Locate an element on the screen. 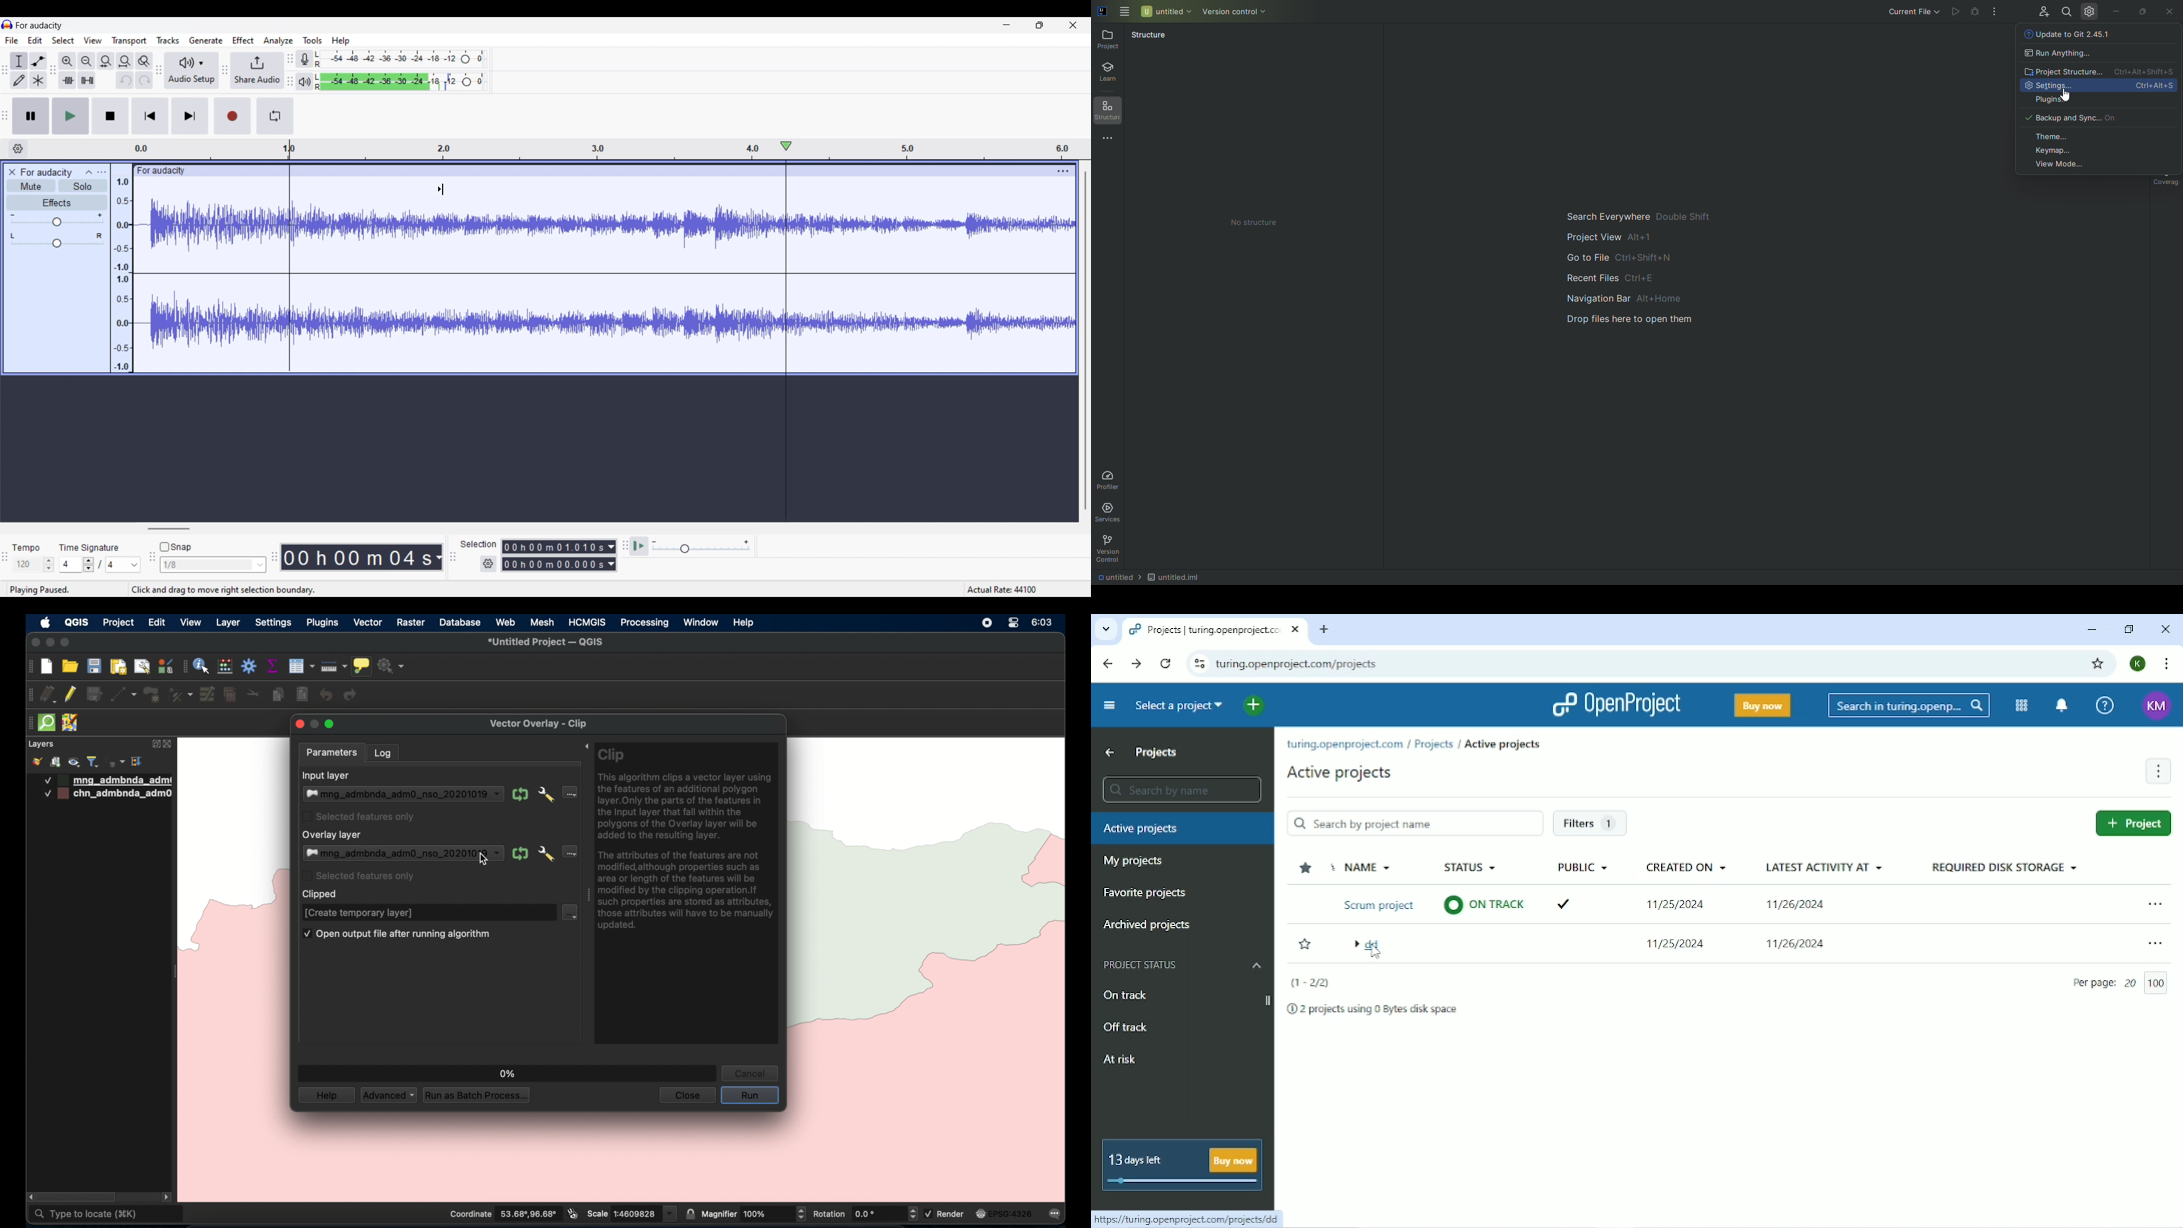 The height and width of the screenshot is (1232, 2184). Show in smaller tab is located at coordinates (1040, 25).